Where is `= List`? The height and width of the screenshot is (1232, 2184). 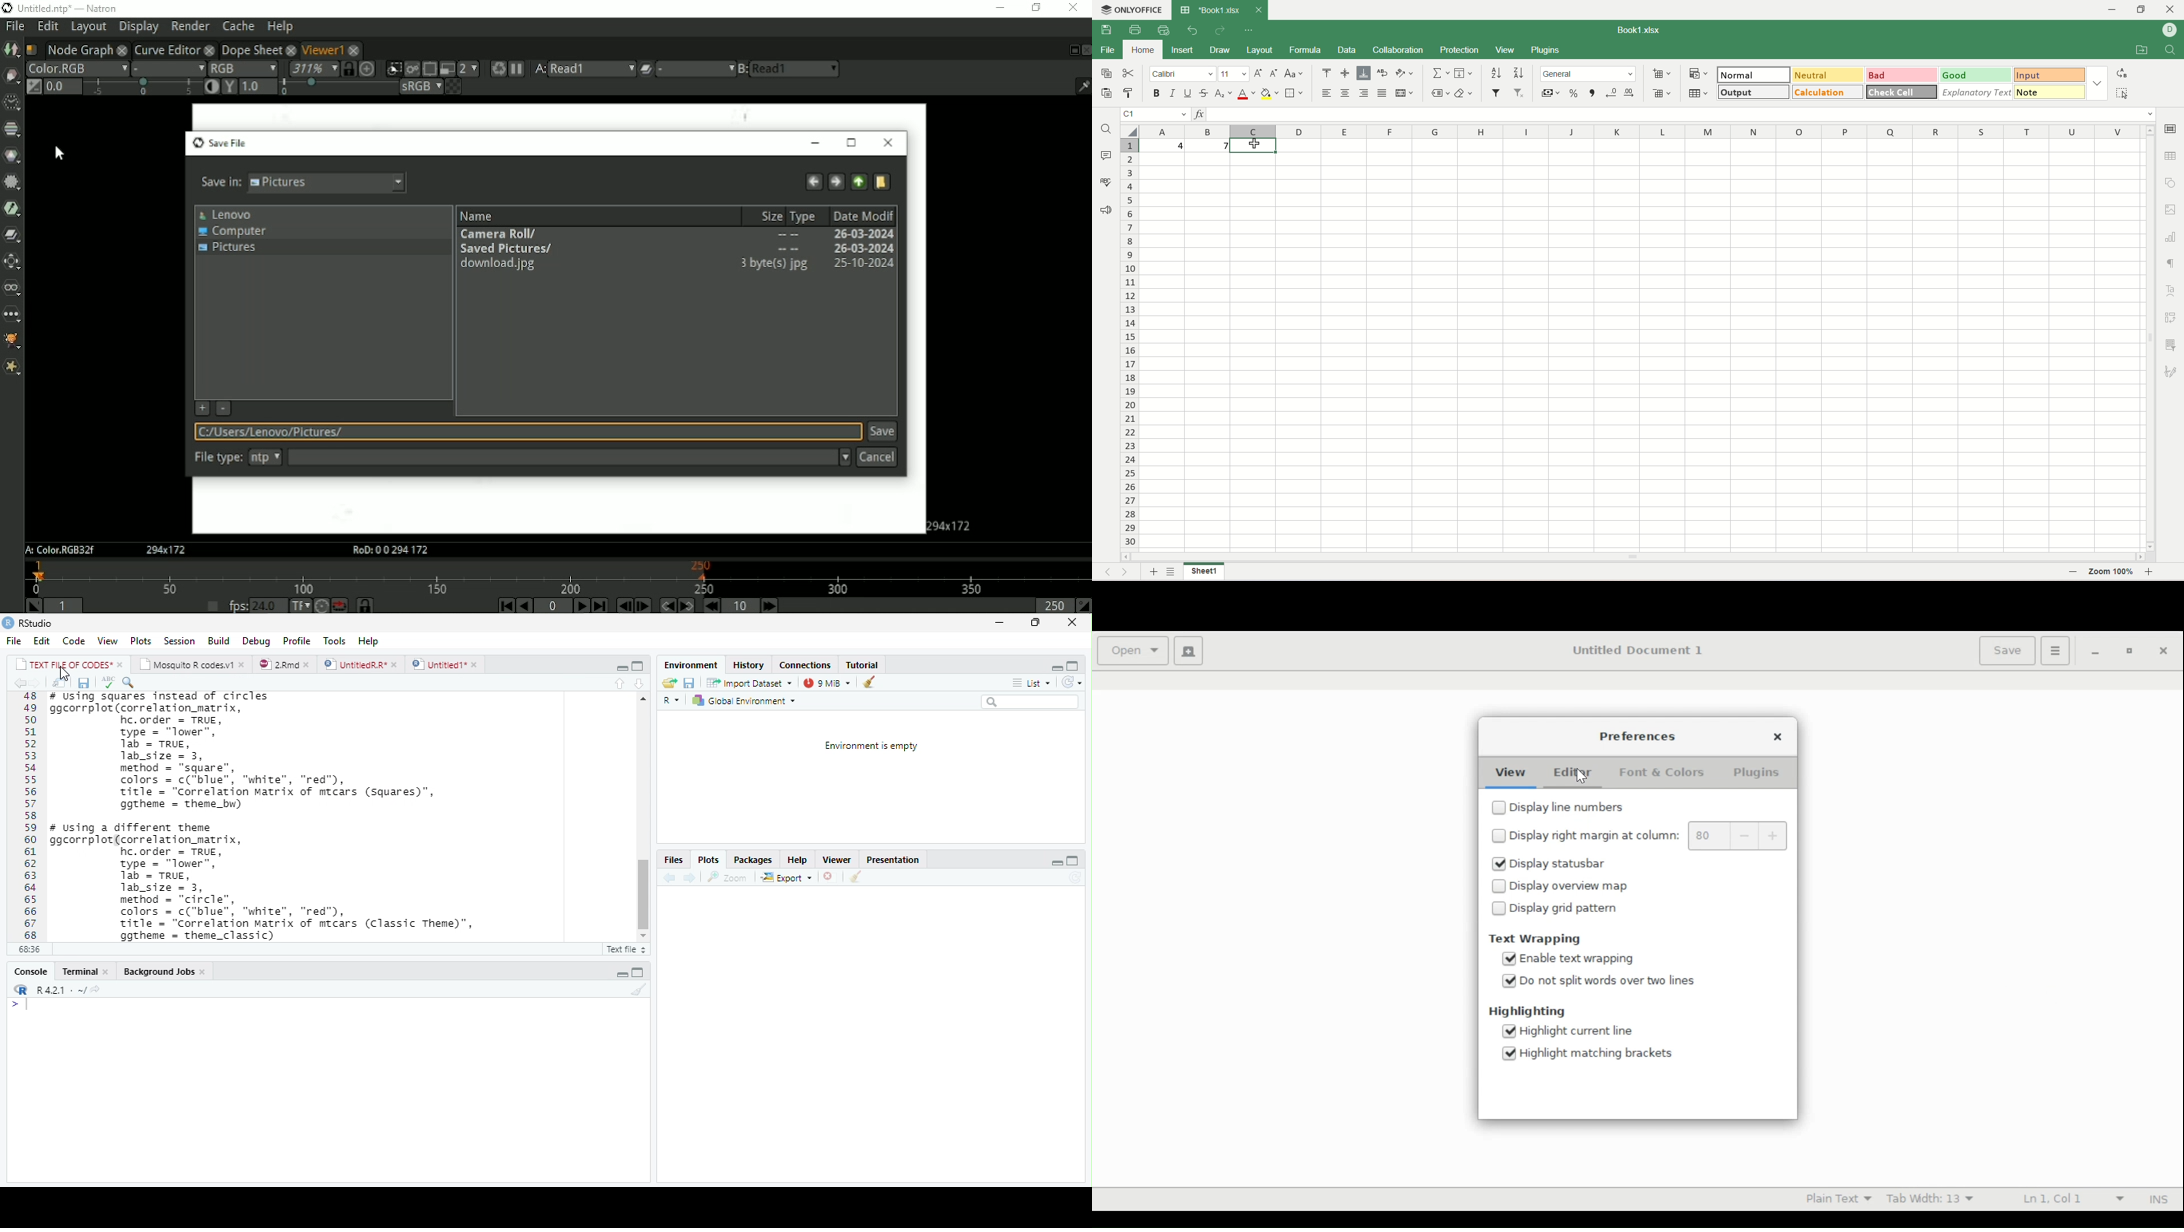 = List is located at coordinates (1033, 684).